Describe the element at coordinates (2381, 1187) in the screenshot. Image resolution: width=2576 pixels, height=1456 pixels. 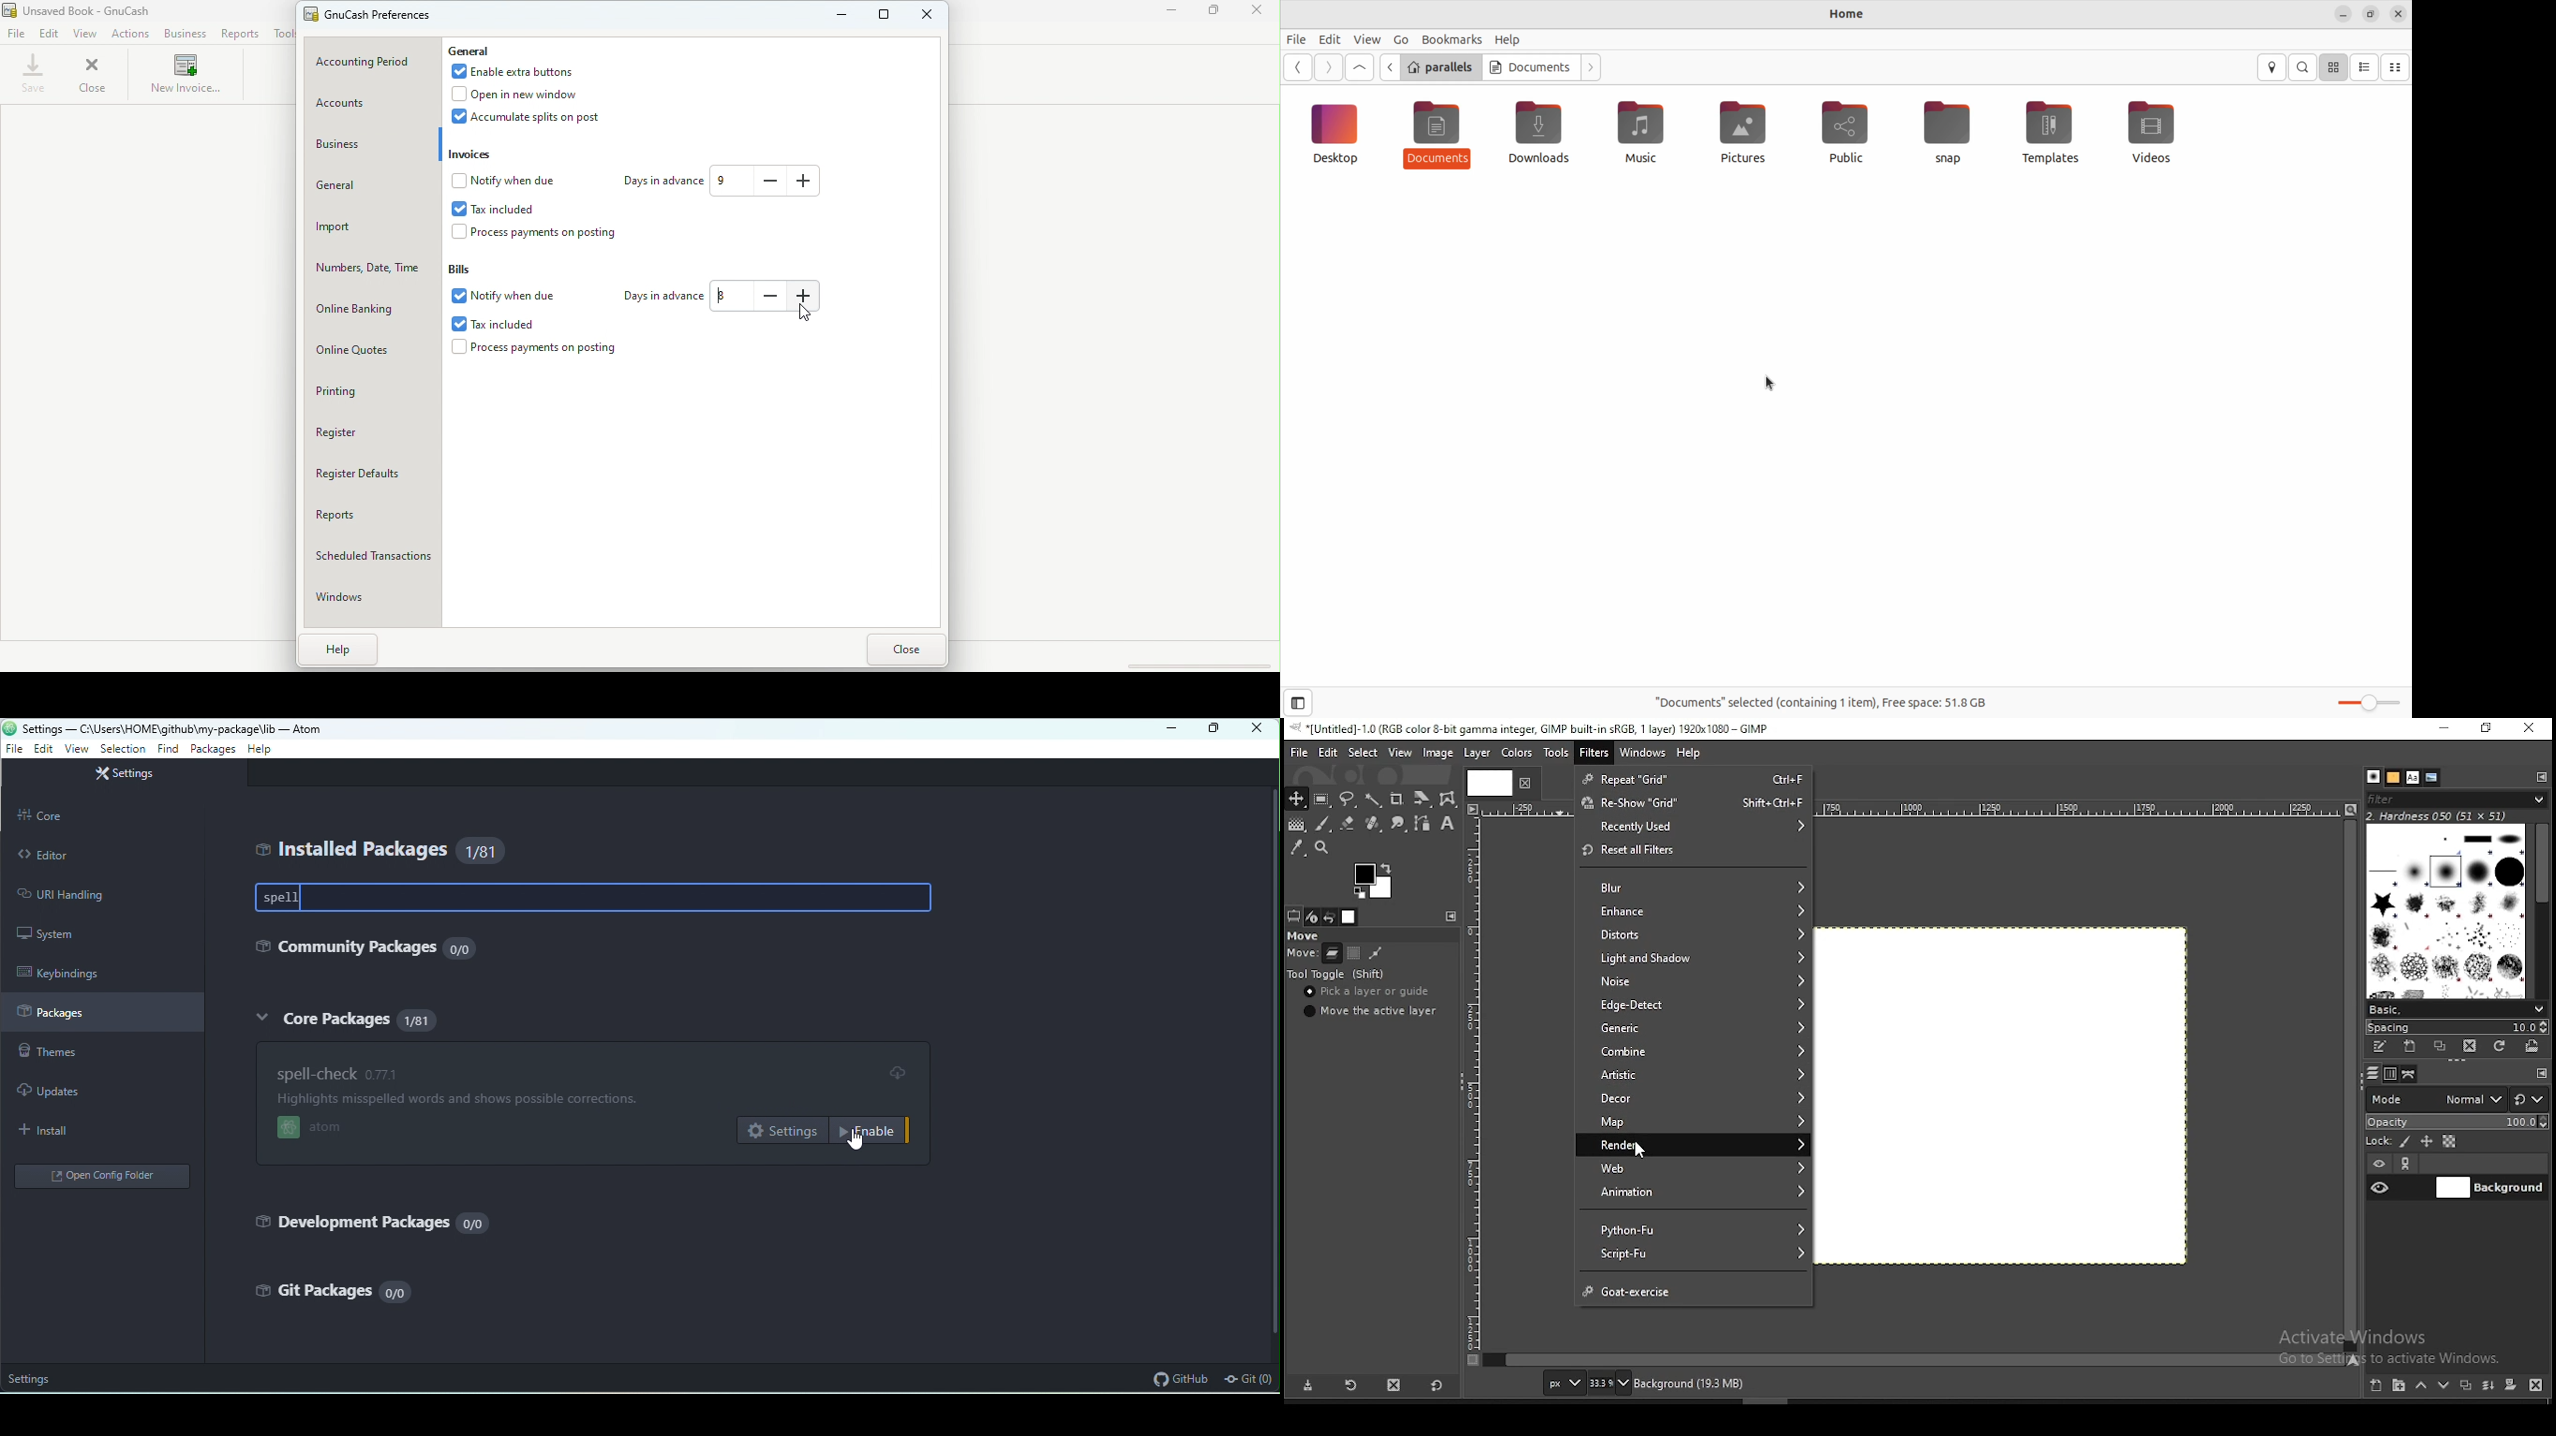
I see `layer visibility on/off` at that location.